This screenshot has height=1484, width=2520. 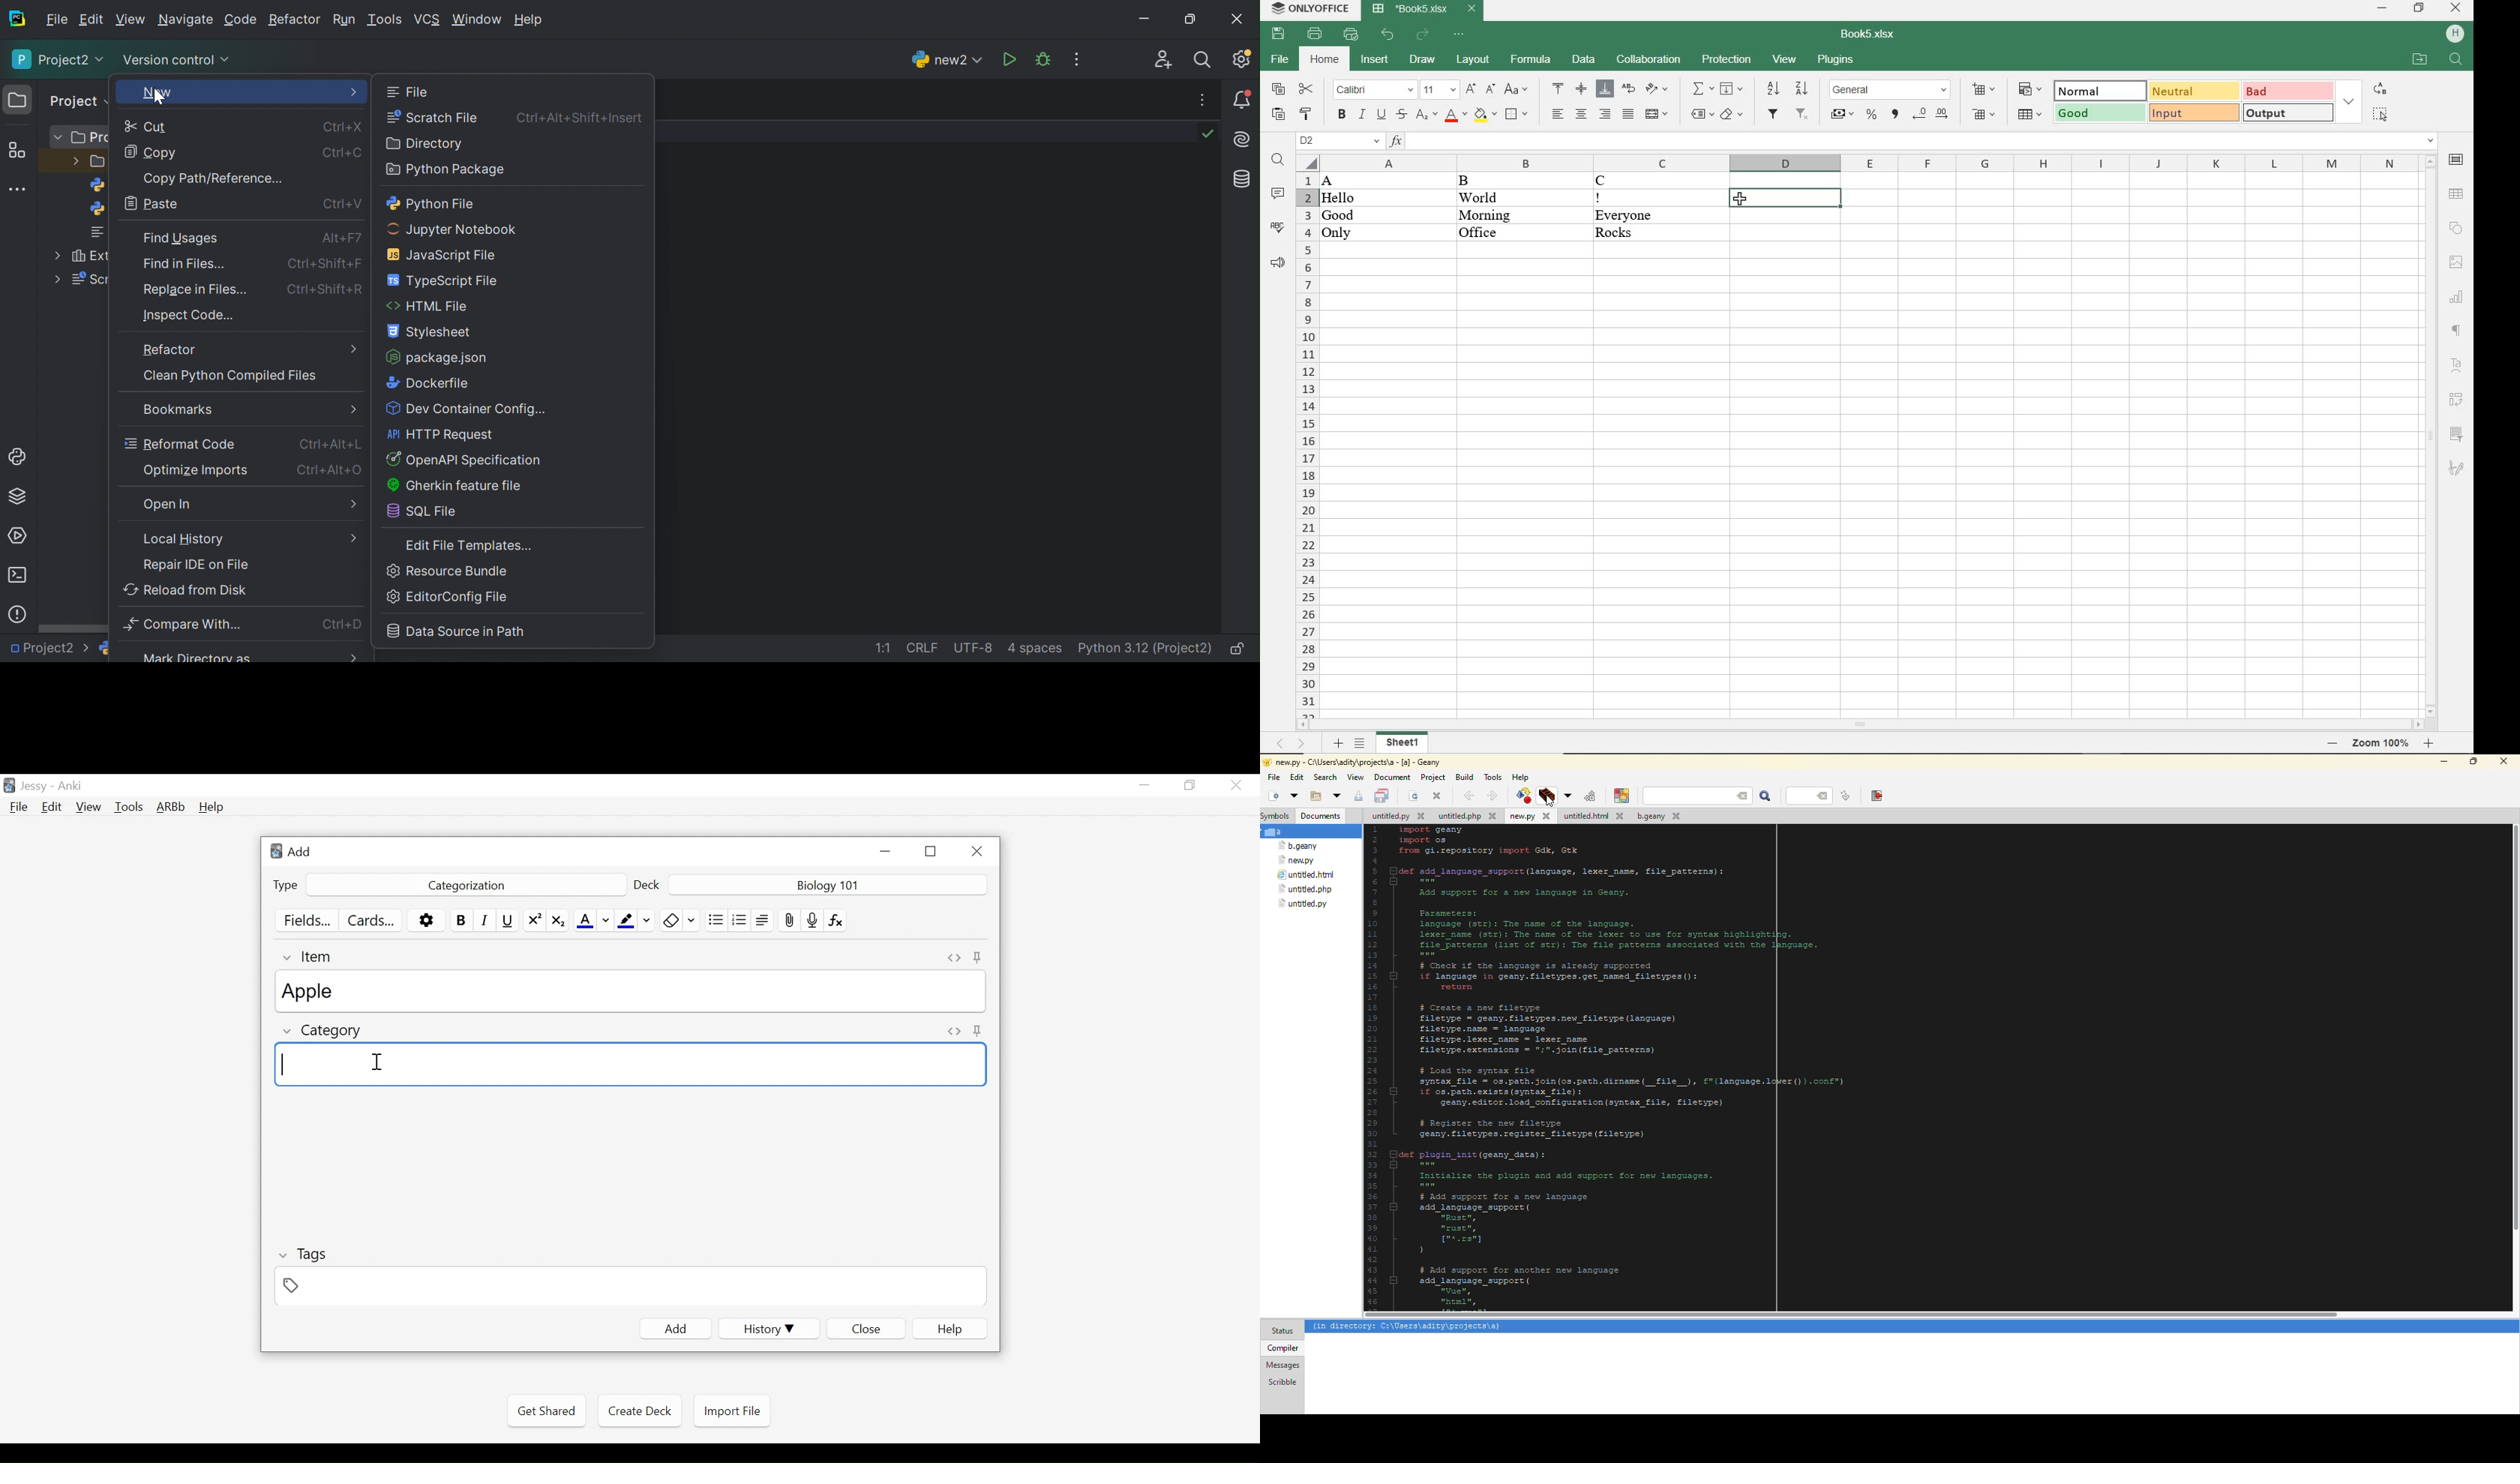 I want to click on World, so click(x=1498, y=197).